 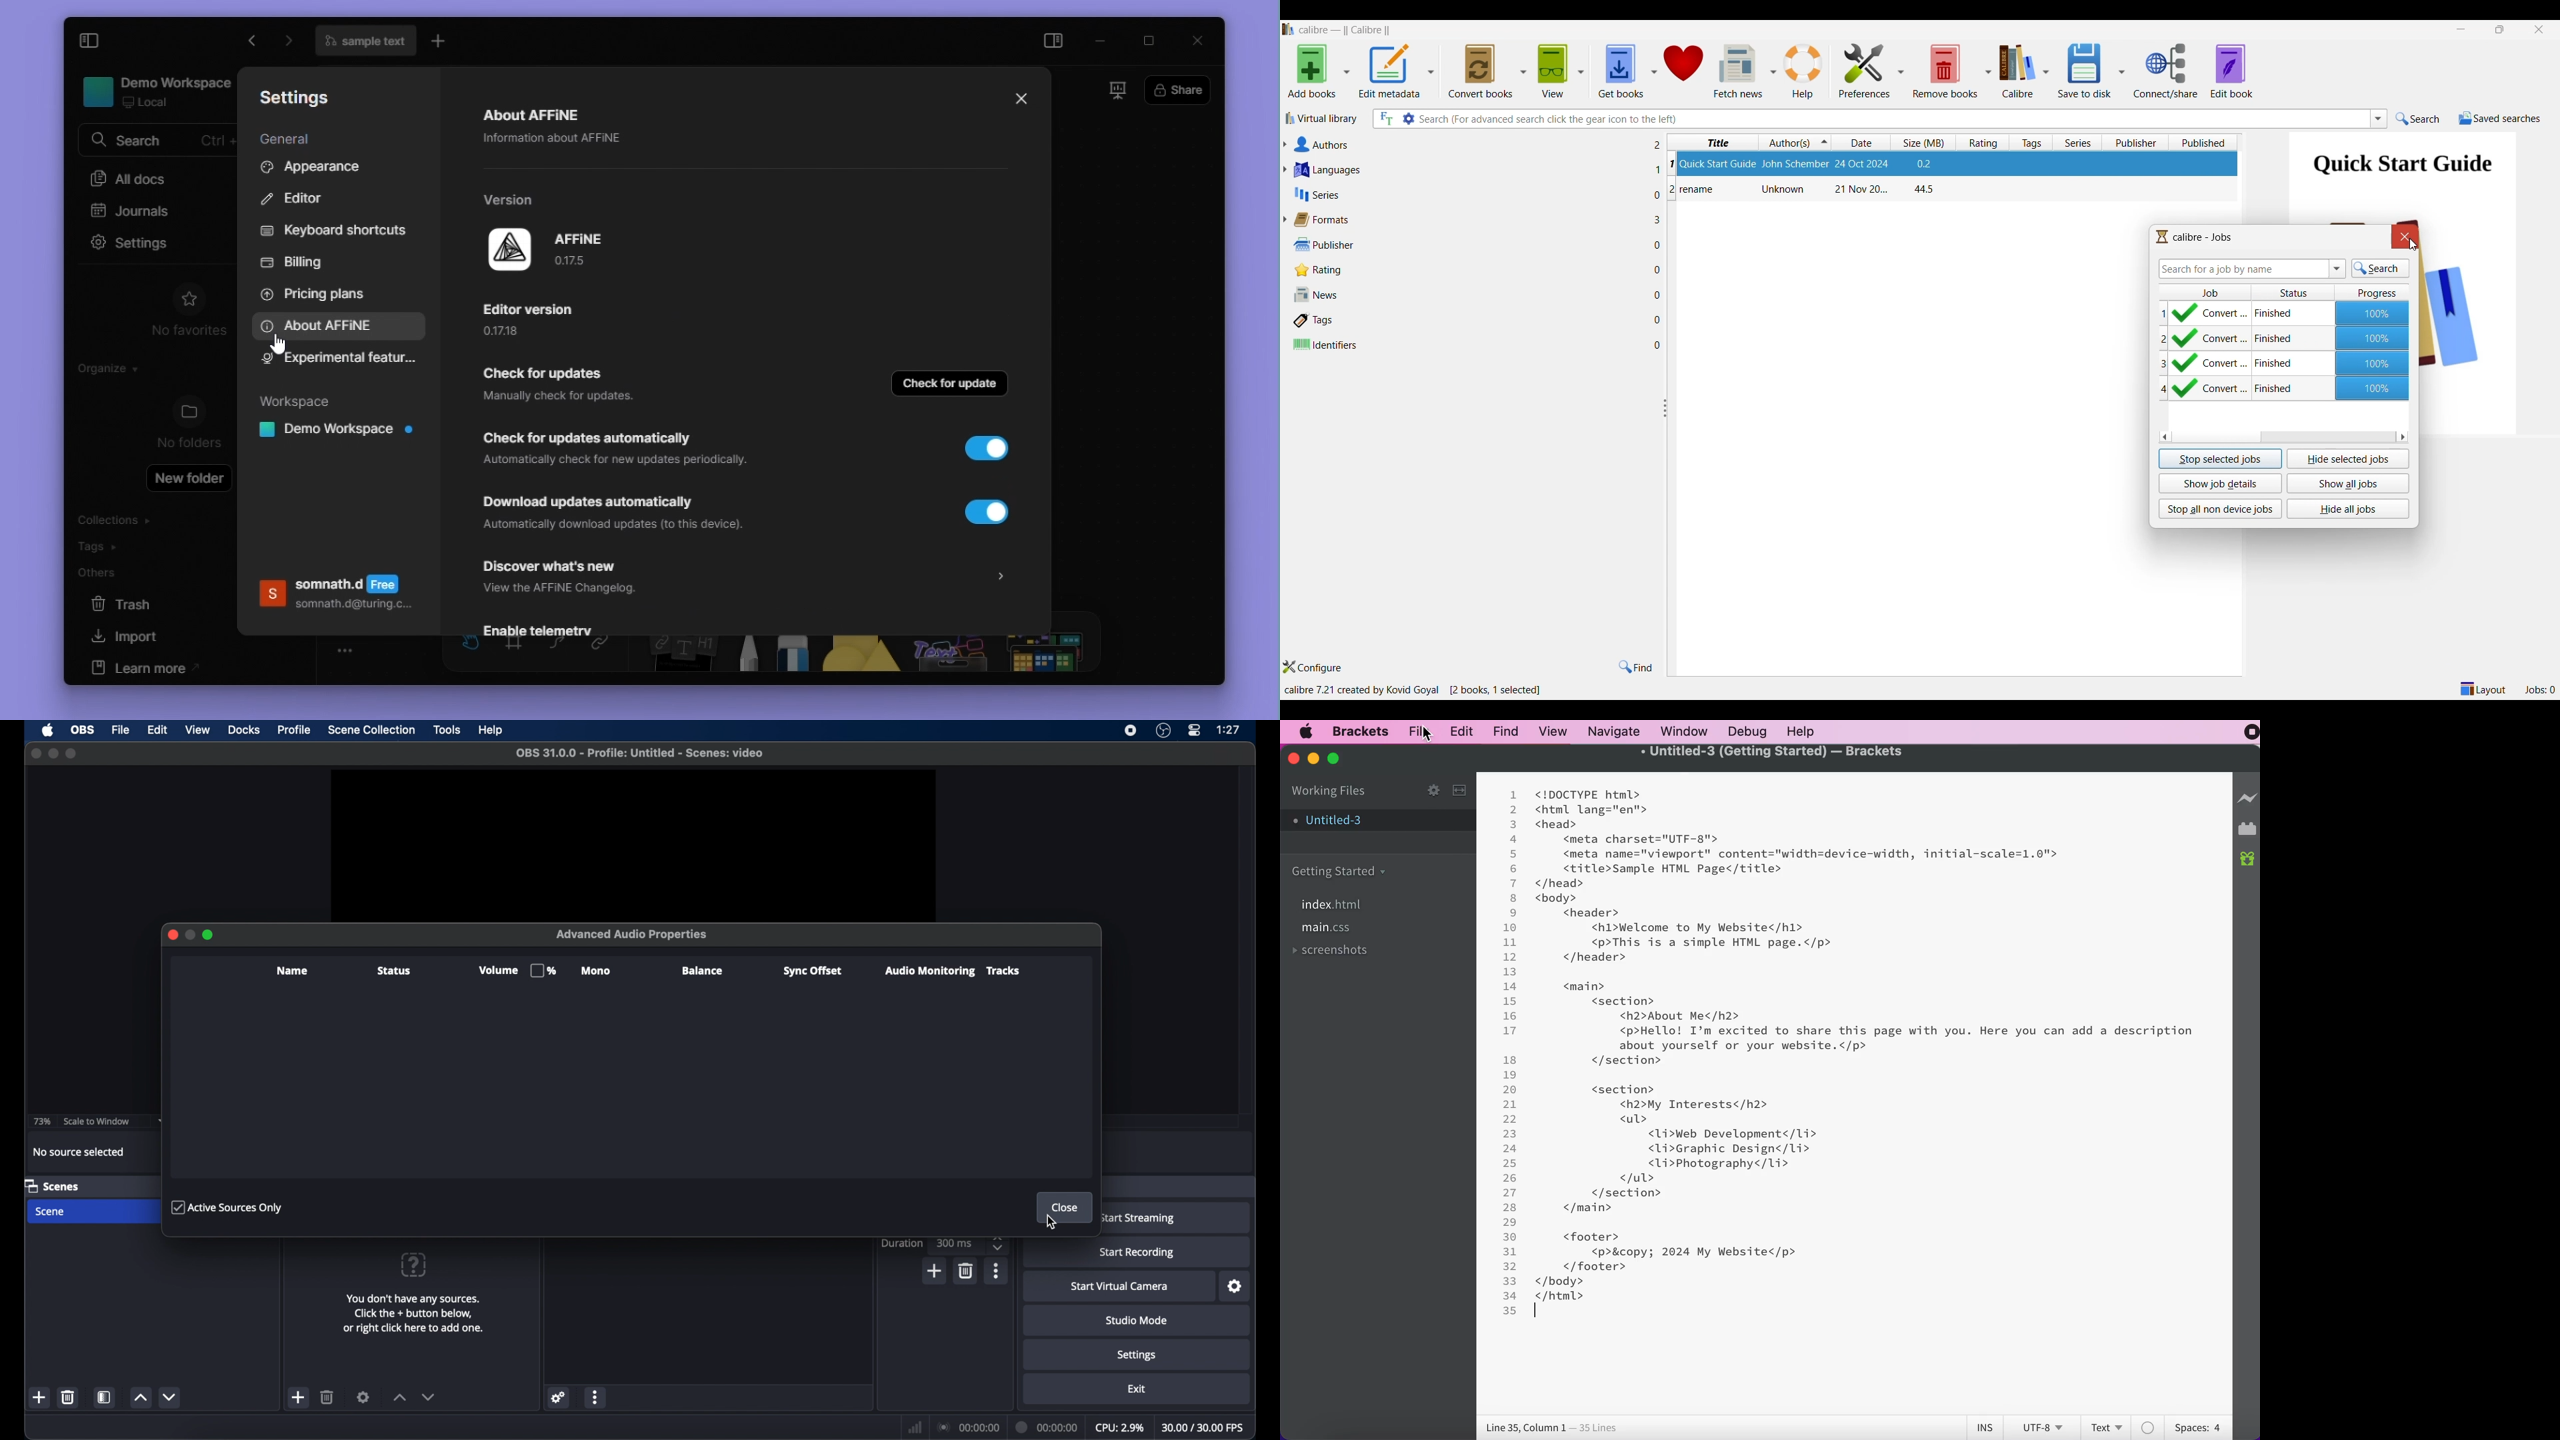 What do you see at coordinates (52, 1185) in the screenshot?
I see `scene` at bounding box center [52, 1185].